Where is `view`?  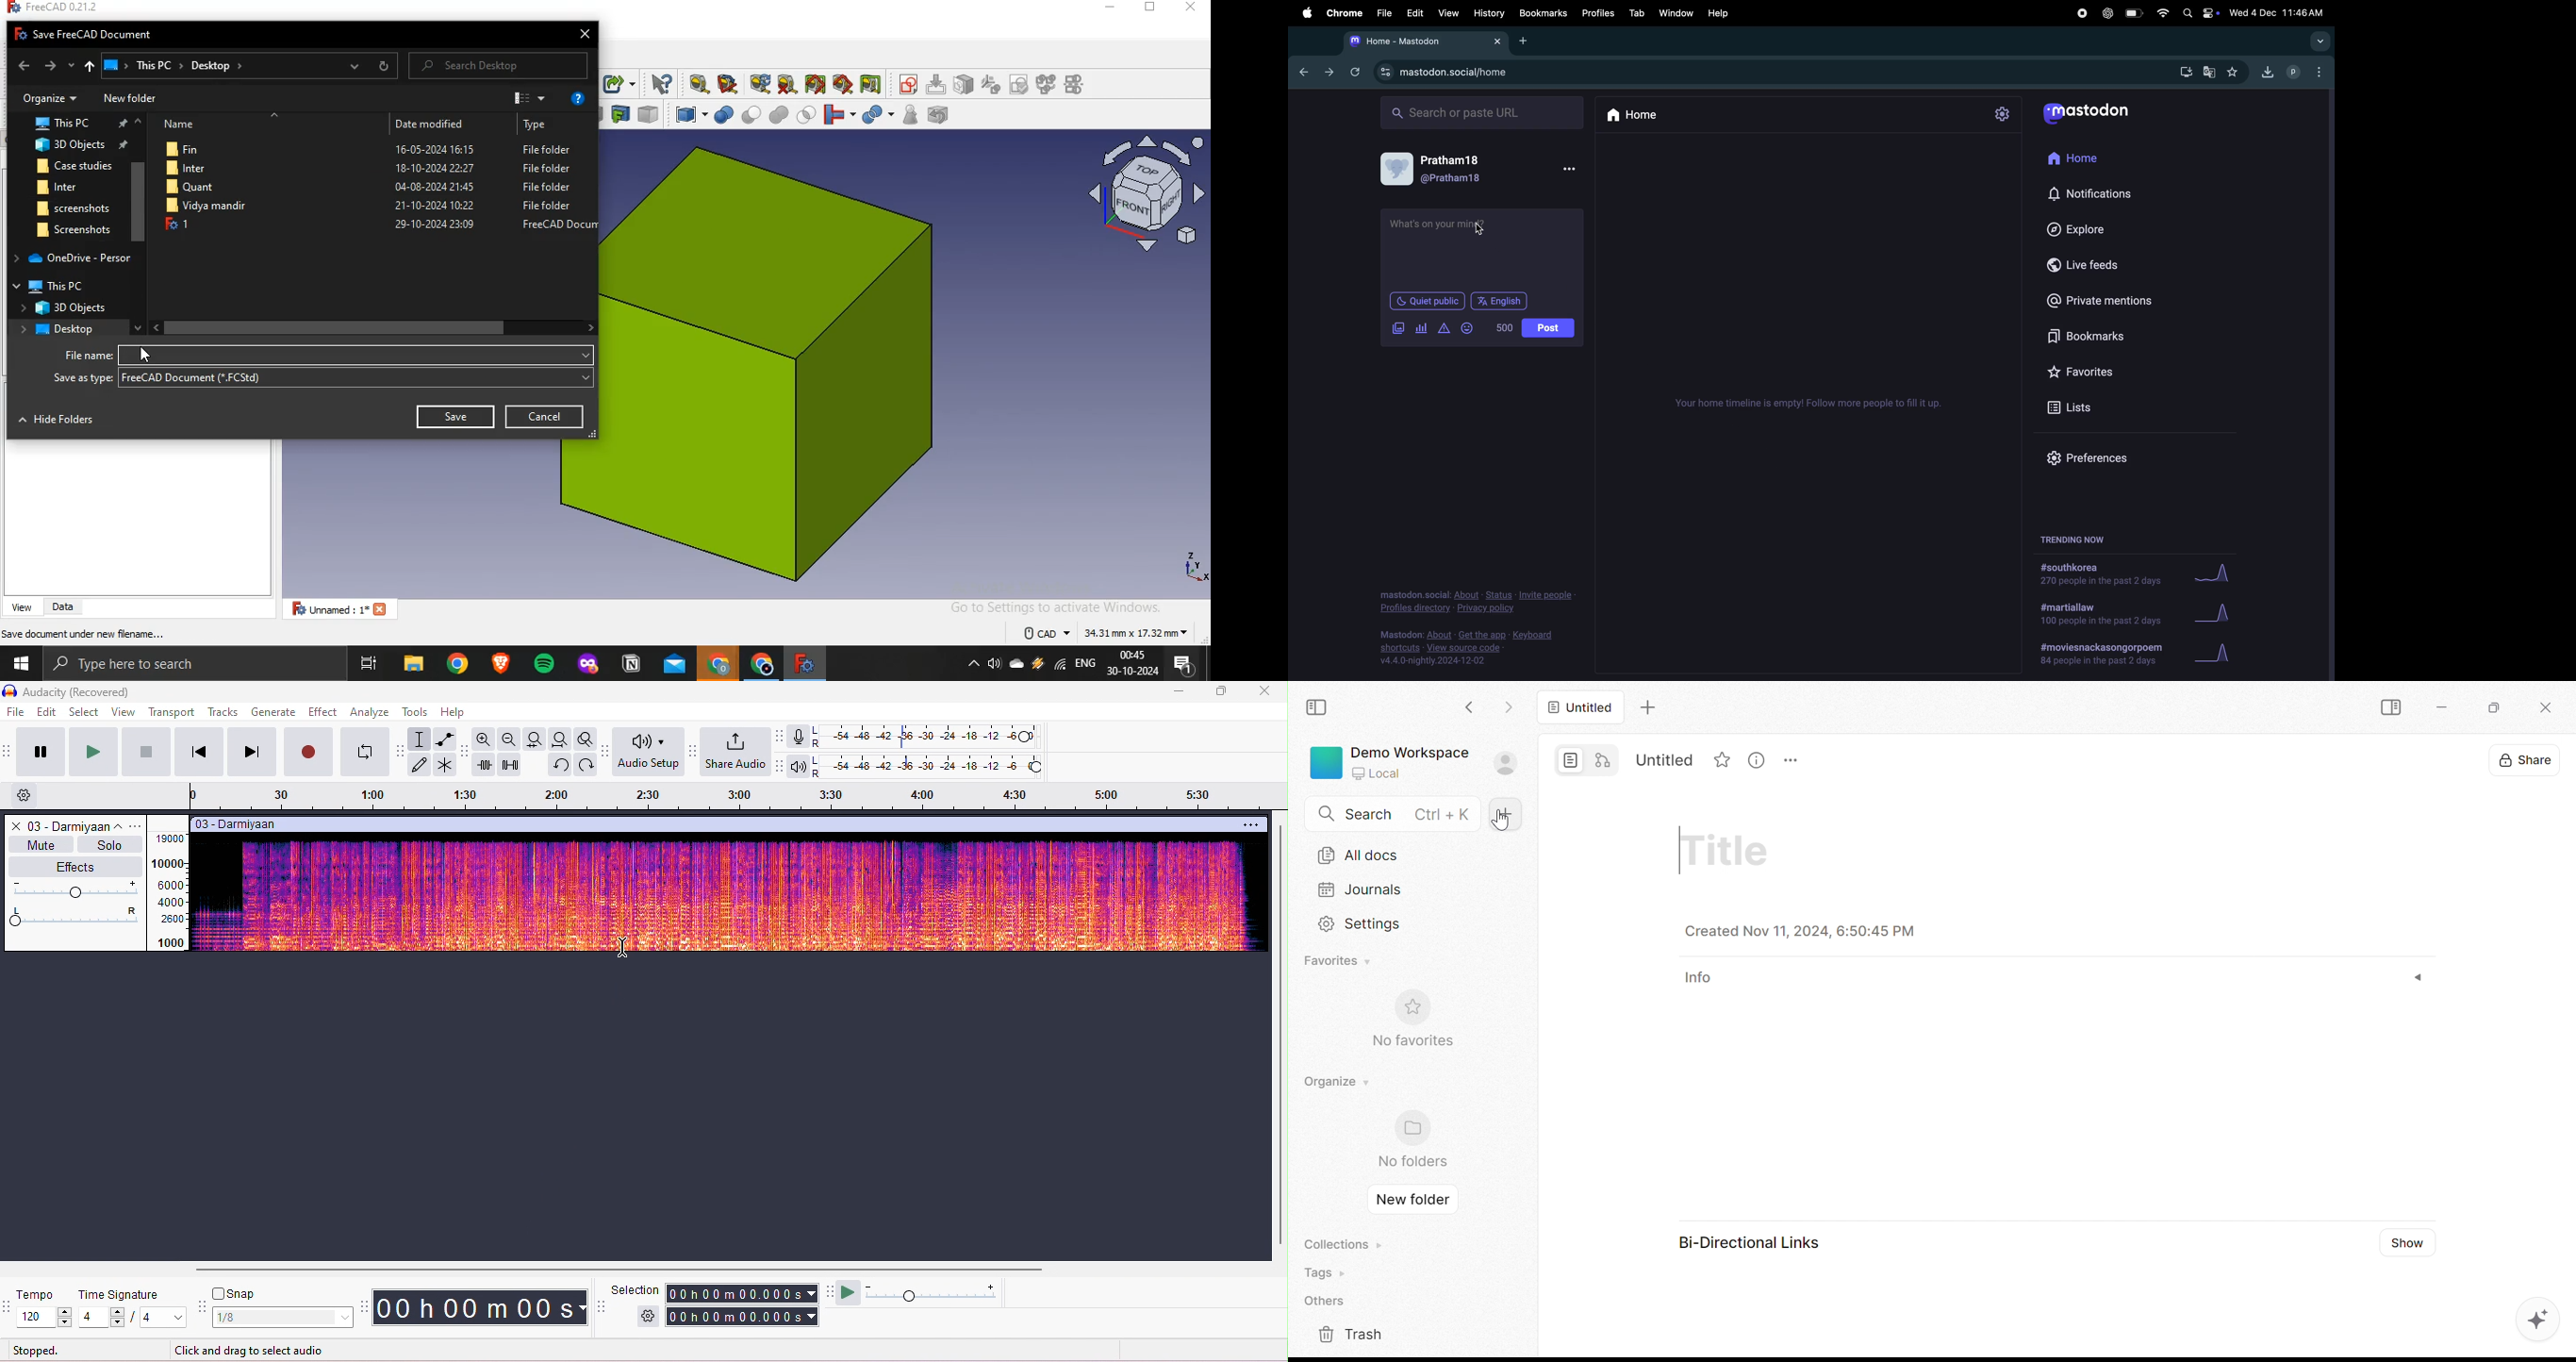
view is located at coordinates (124, 712).